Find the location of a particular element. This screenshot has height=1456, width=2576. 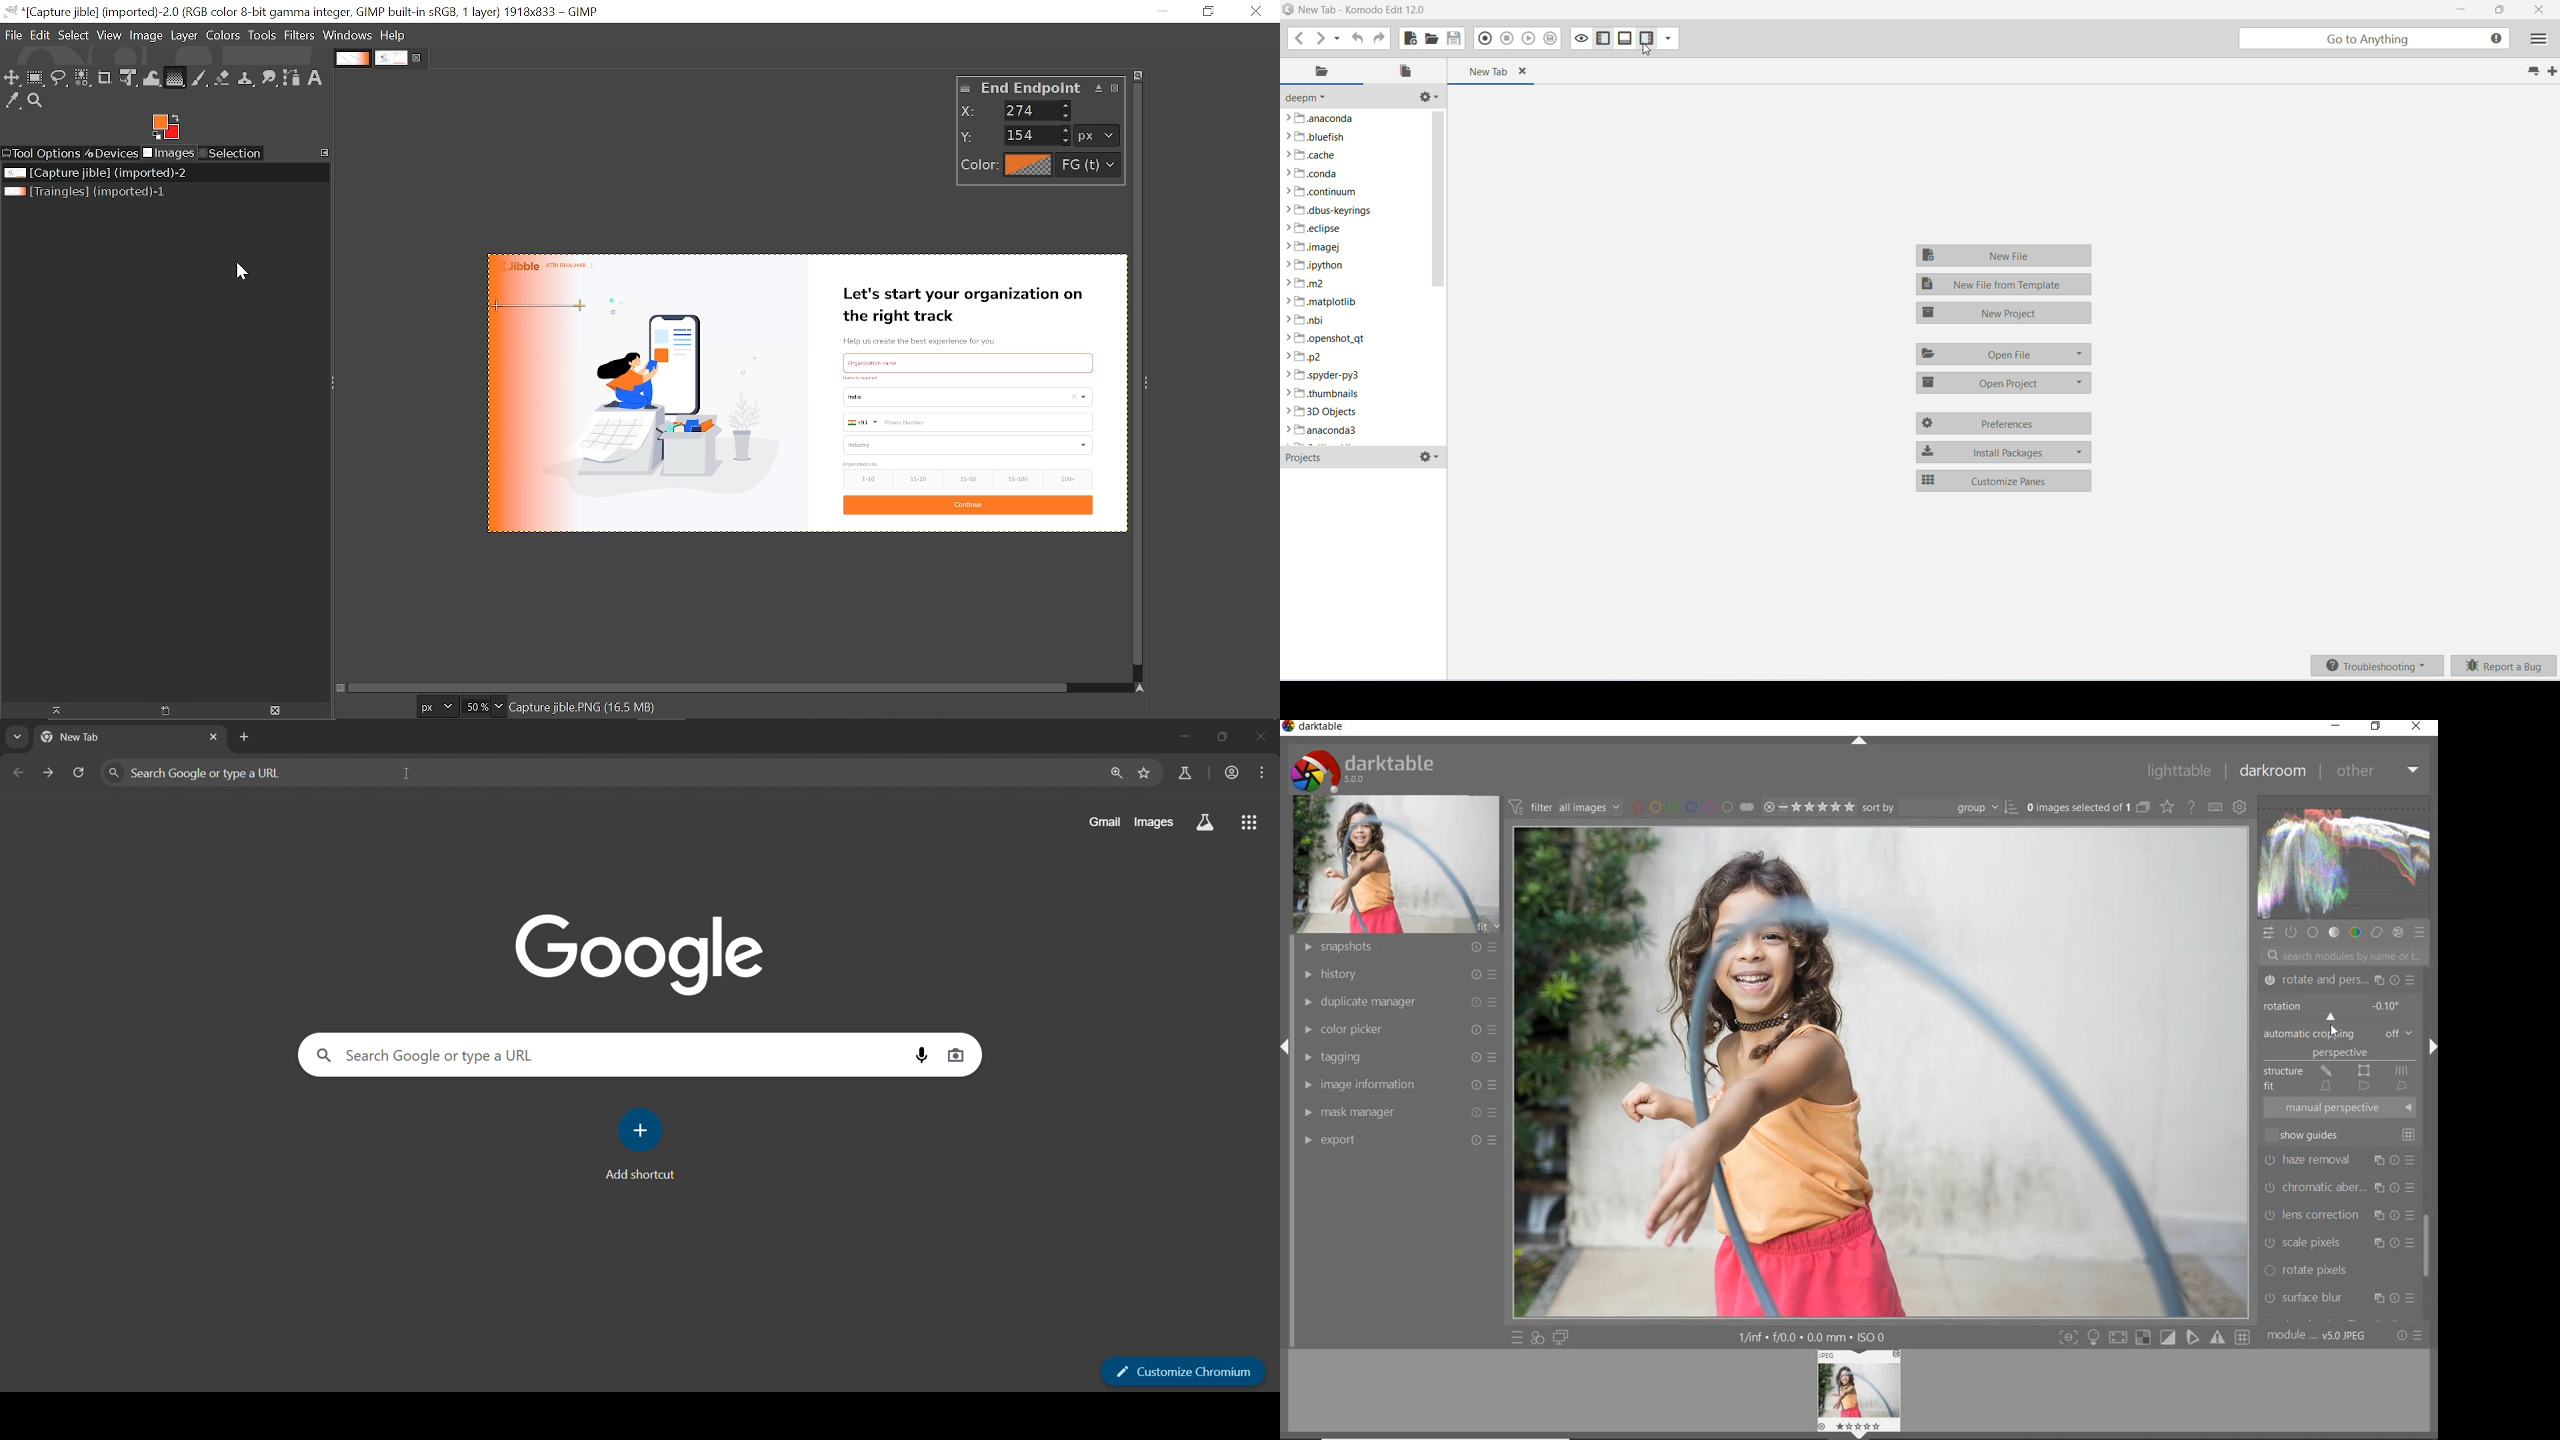

selected images is located at coordinates (2079, 808).